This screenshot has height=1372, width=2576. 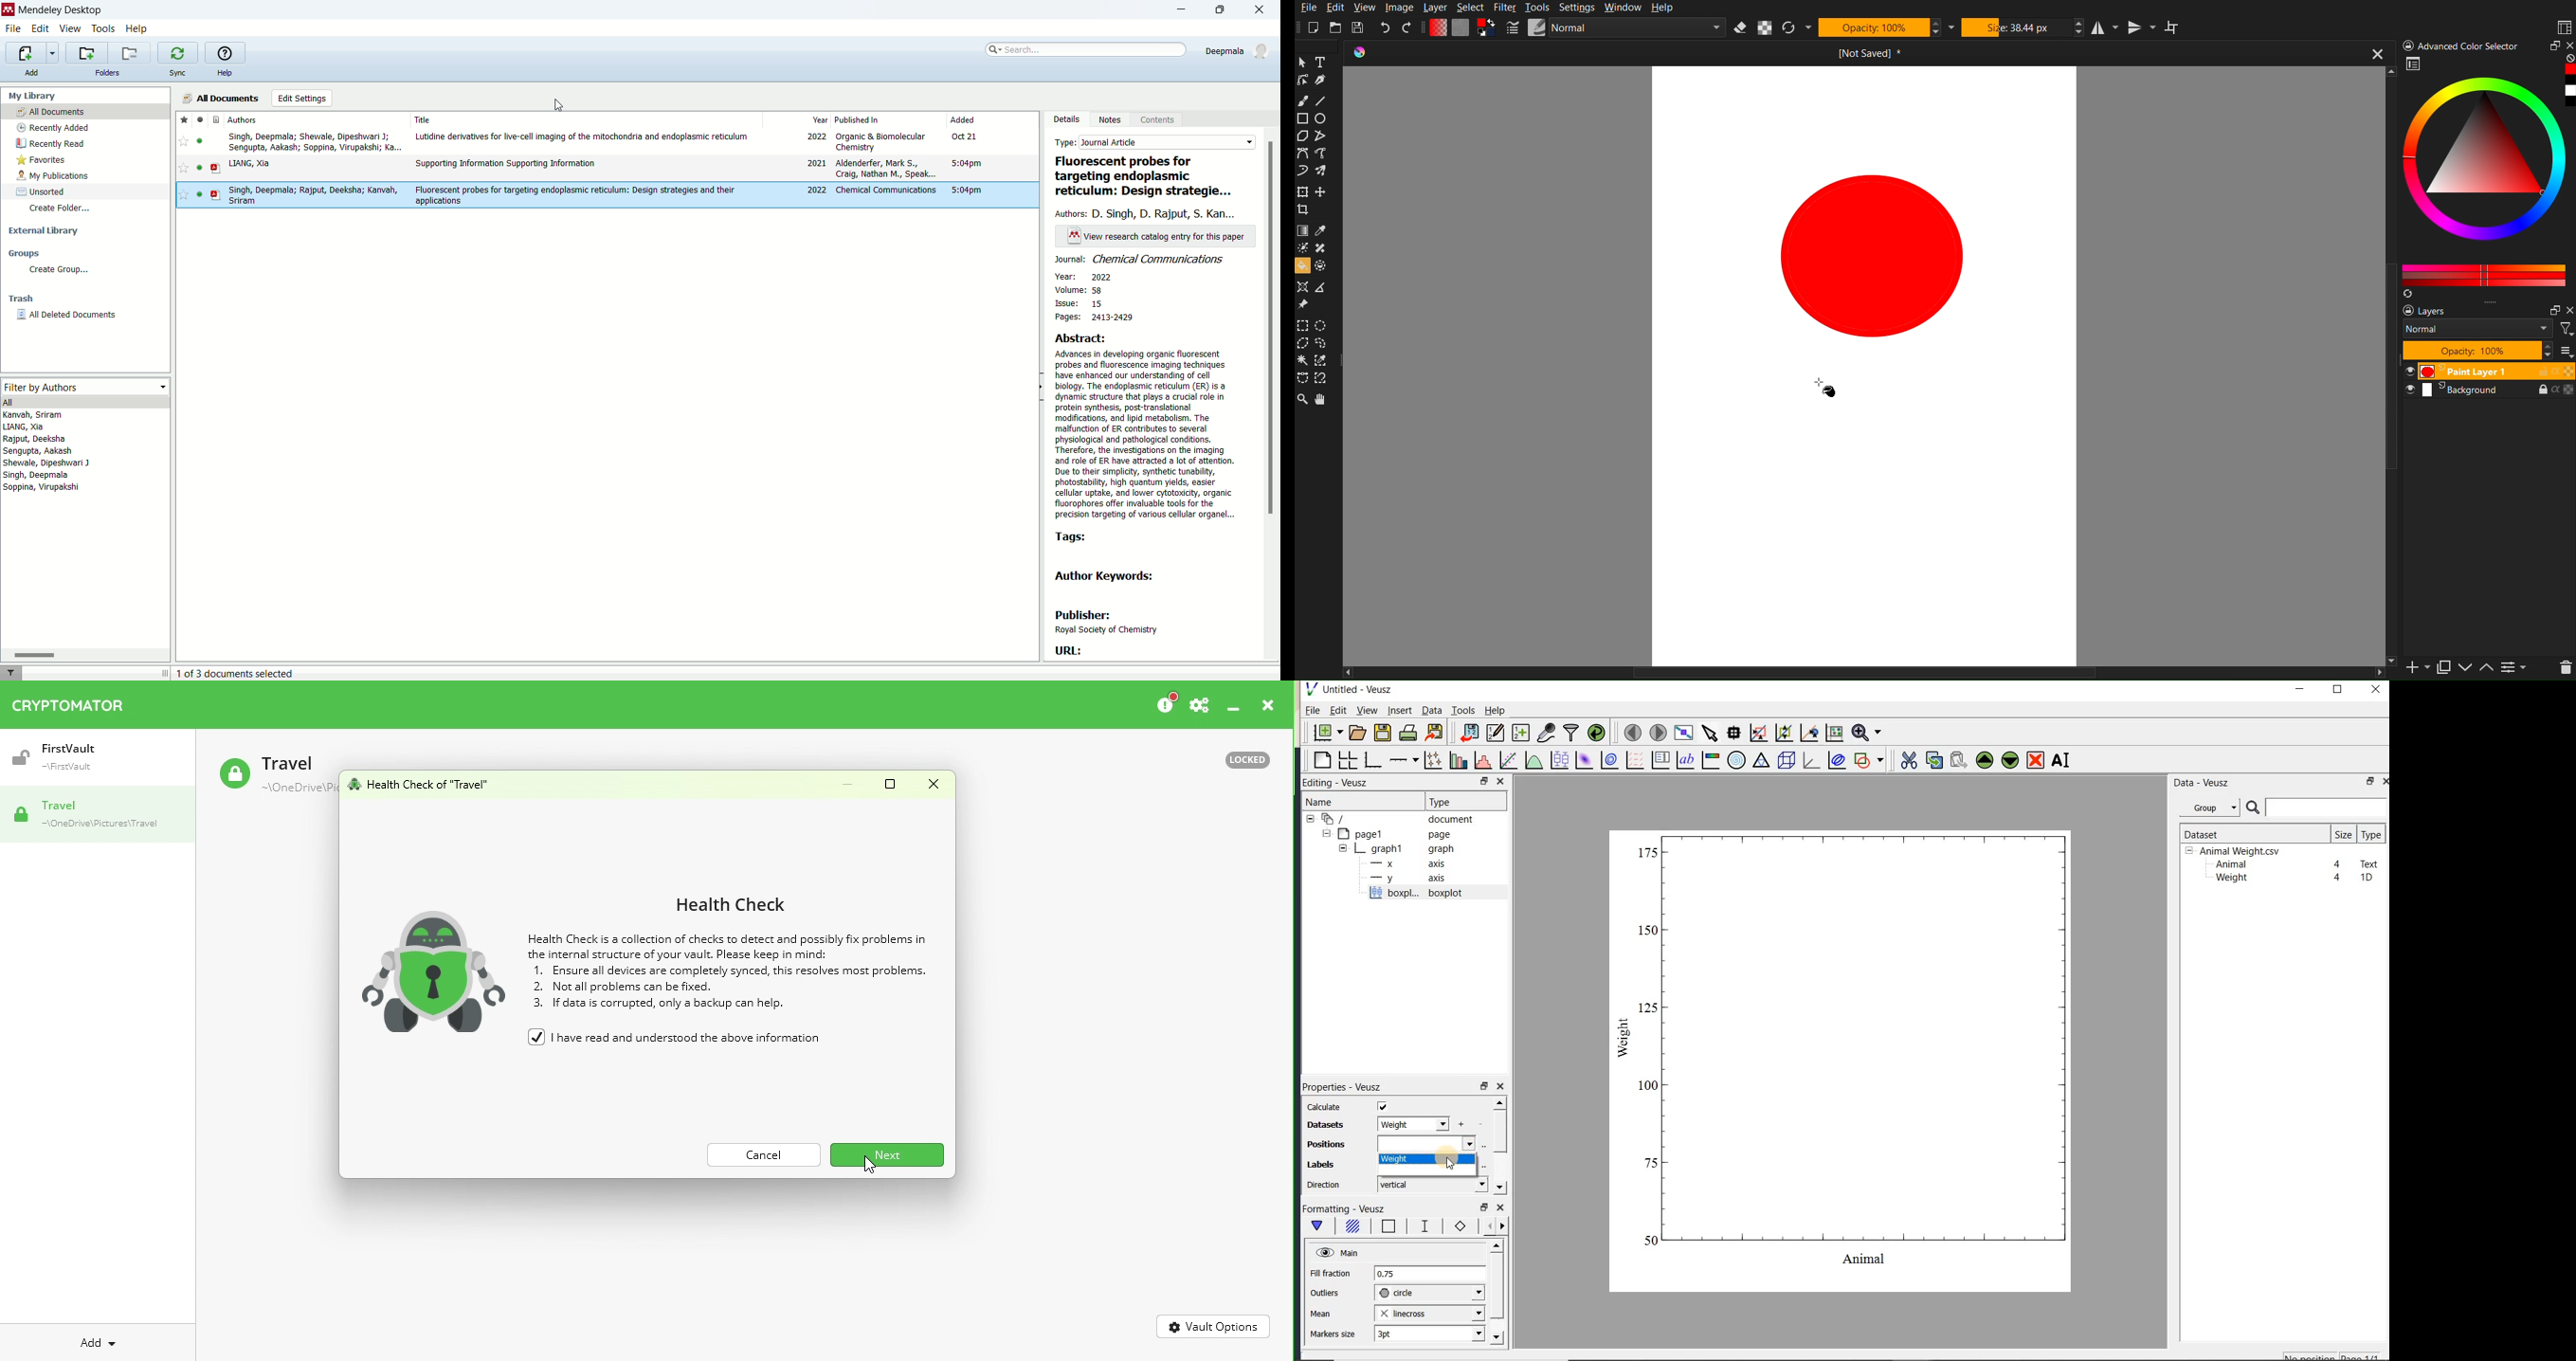 What do you see at coordinates (1154, 426) in the screenshot?
I see `abstract` at bounding box center [1154, 426].